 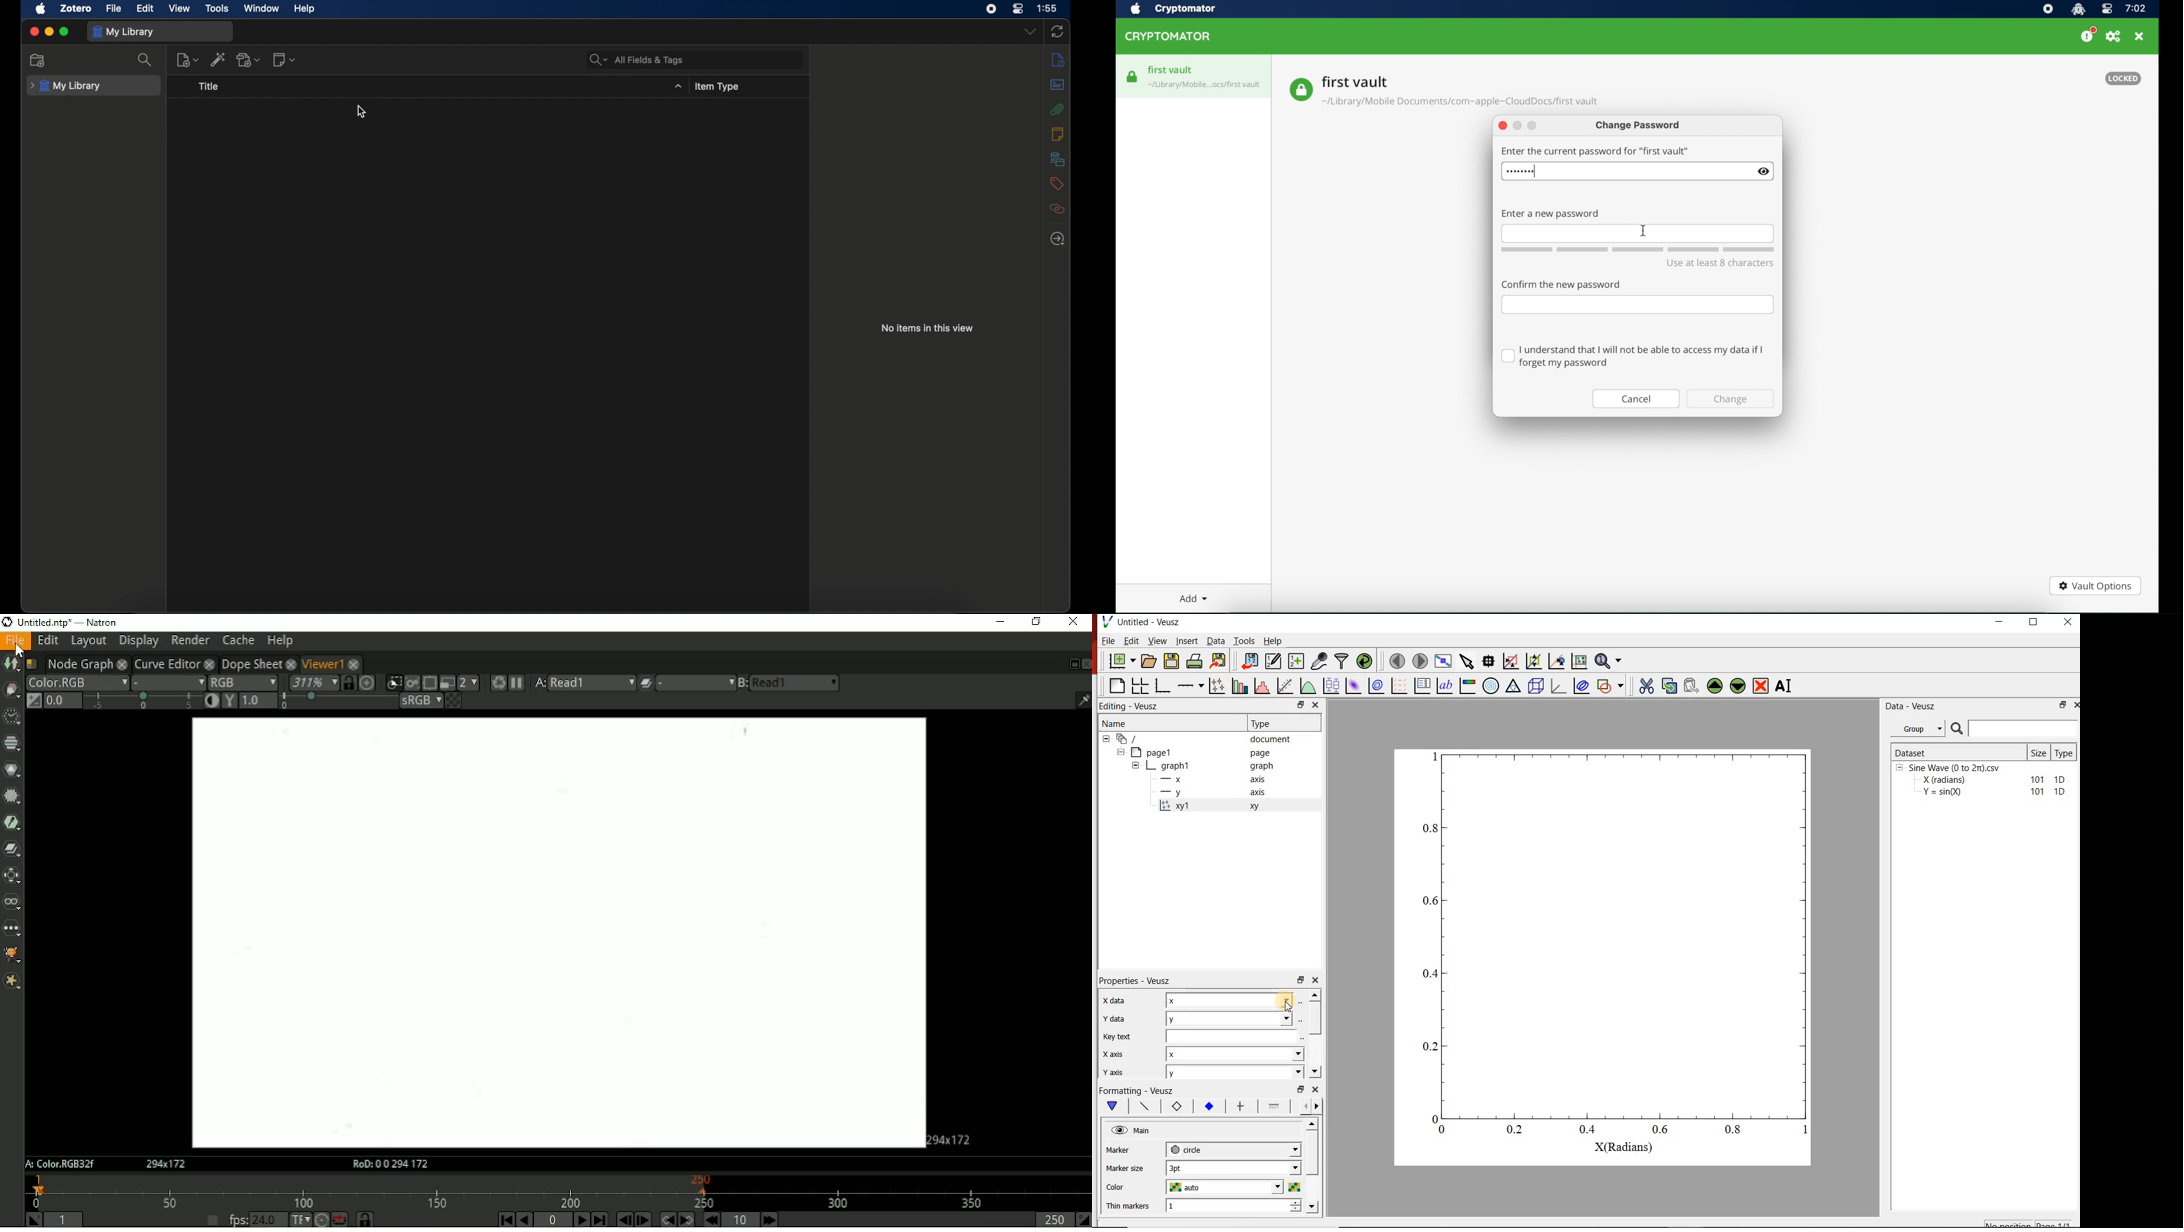 What do you see at coordinates (1058, 31) in the screenshot?
I see `sync` at bounding box center [1058, 31].